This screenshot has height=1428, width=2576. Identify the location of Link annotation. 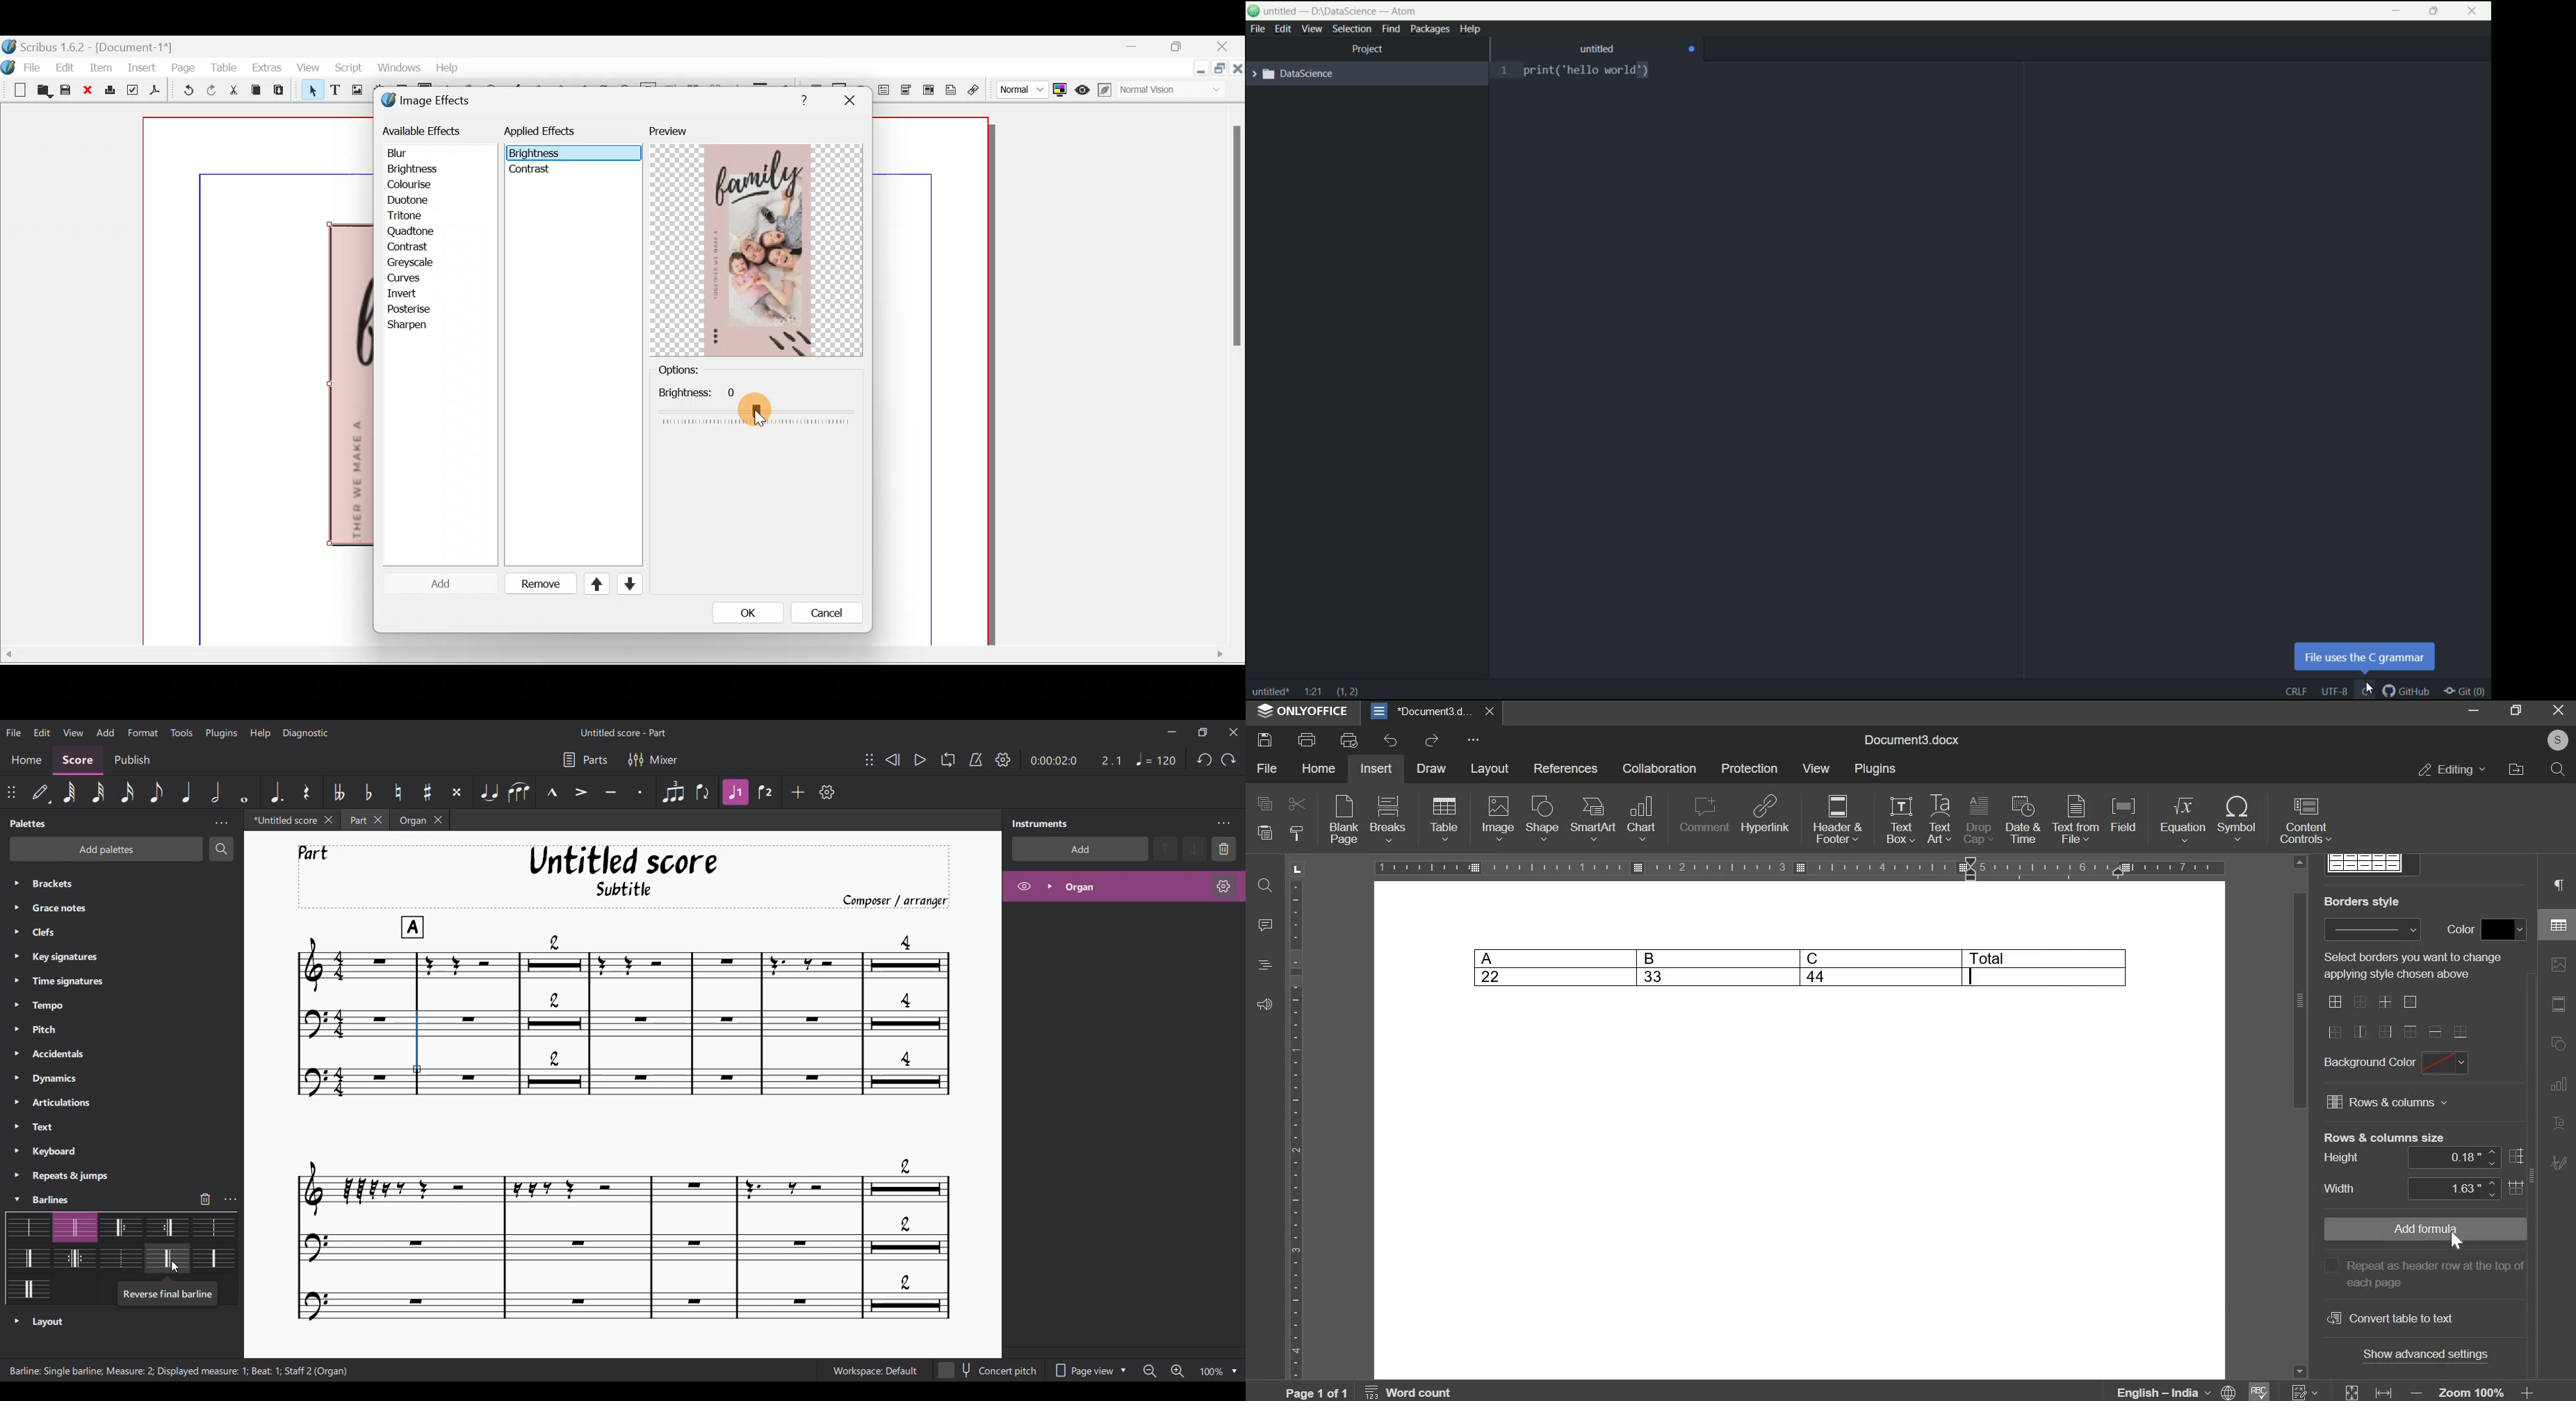
(975, 90).